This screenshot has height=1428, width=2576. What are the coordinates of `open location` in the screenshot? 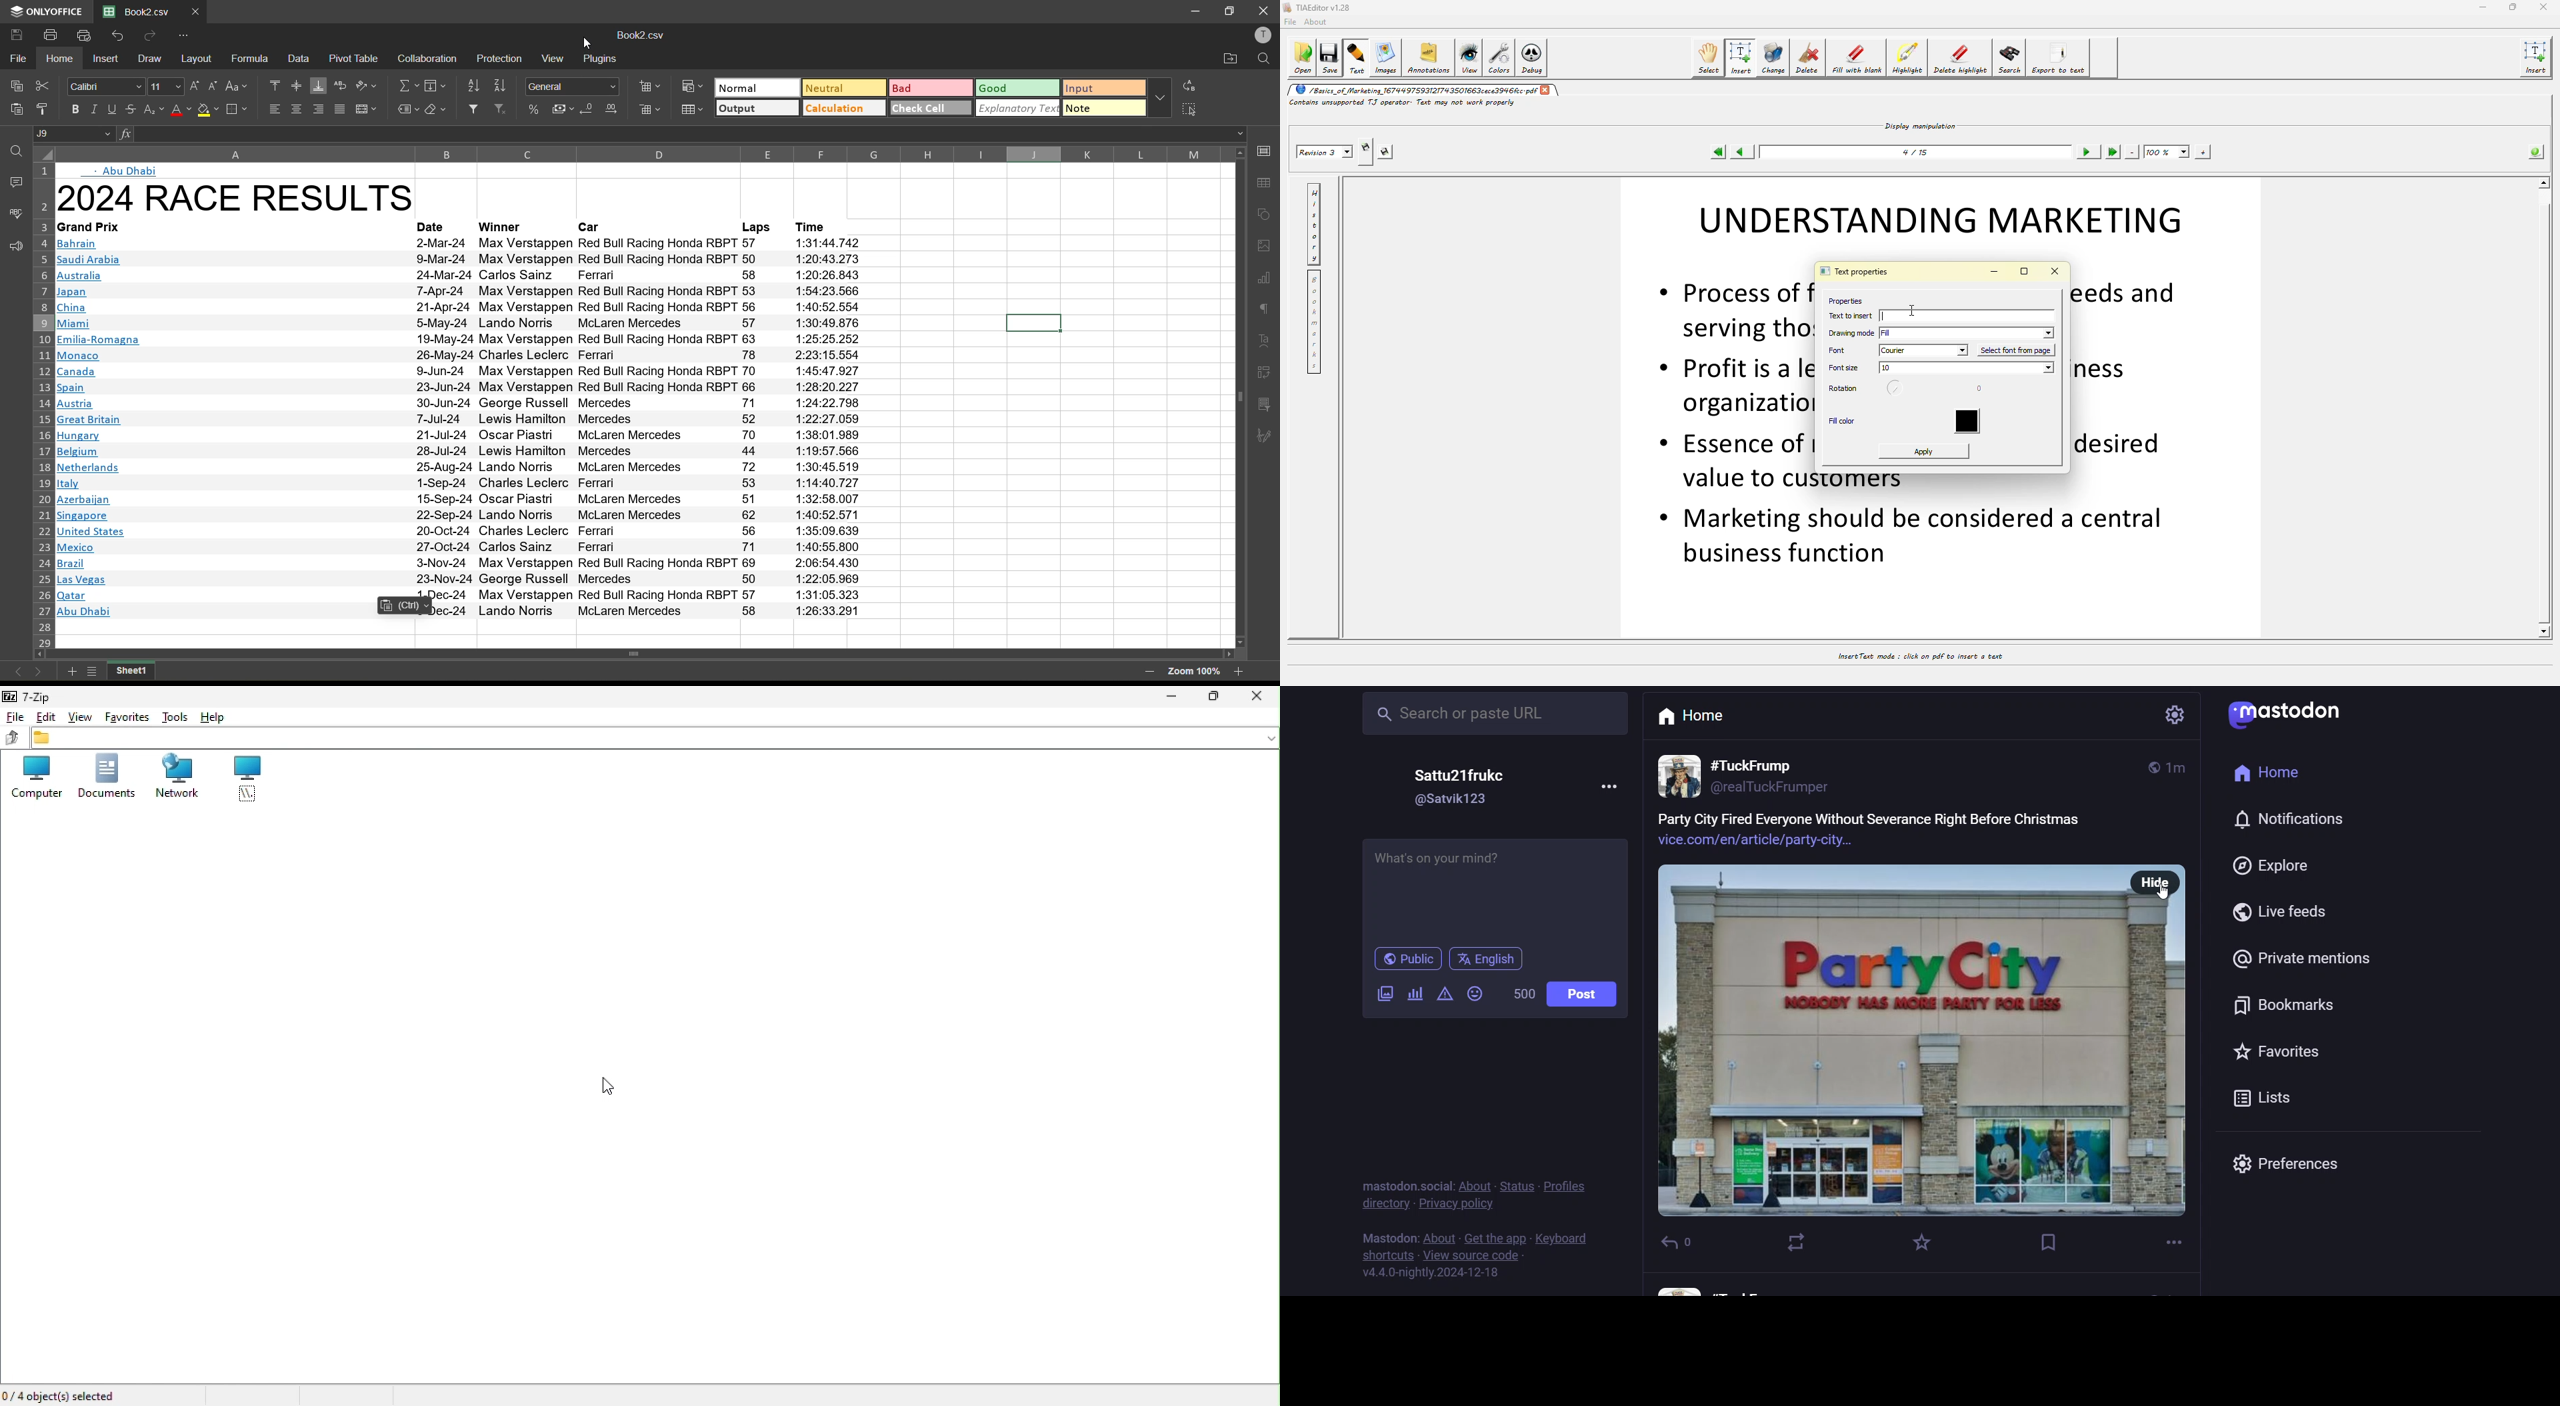 It's located at (1224, 57).